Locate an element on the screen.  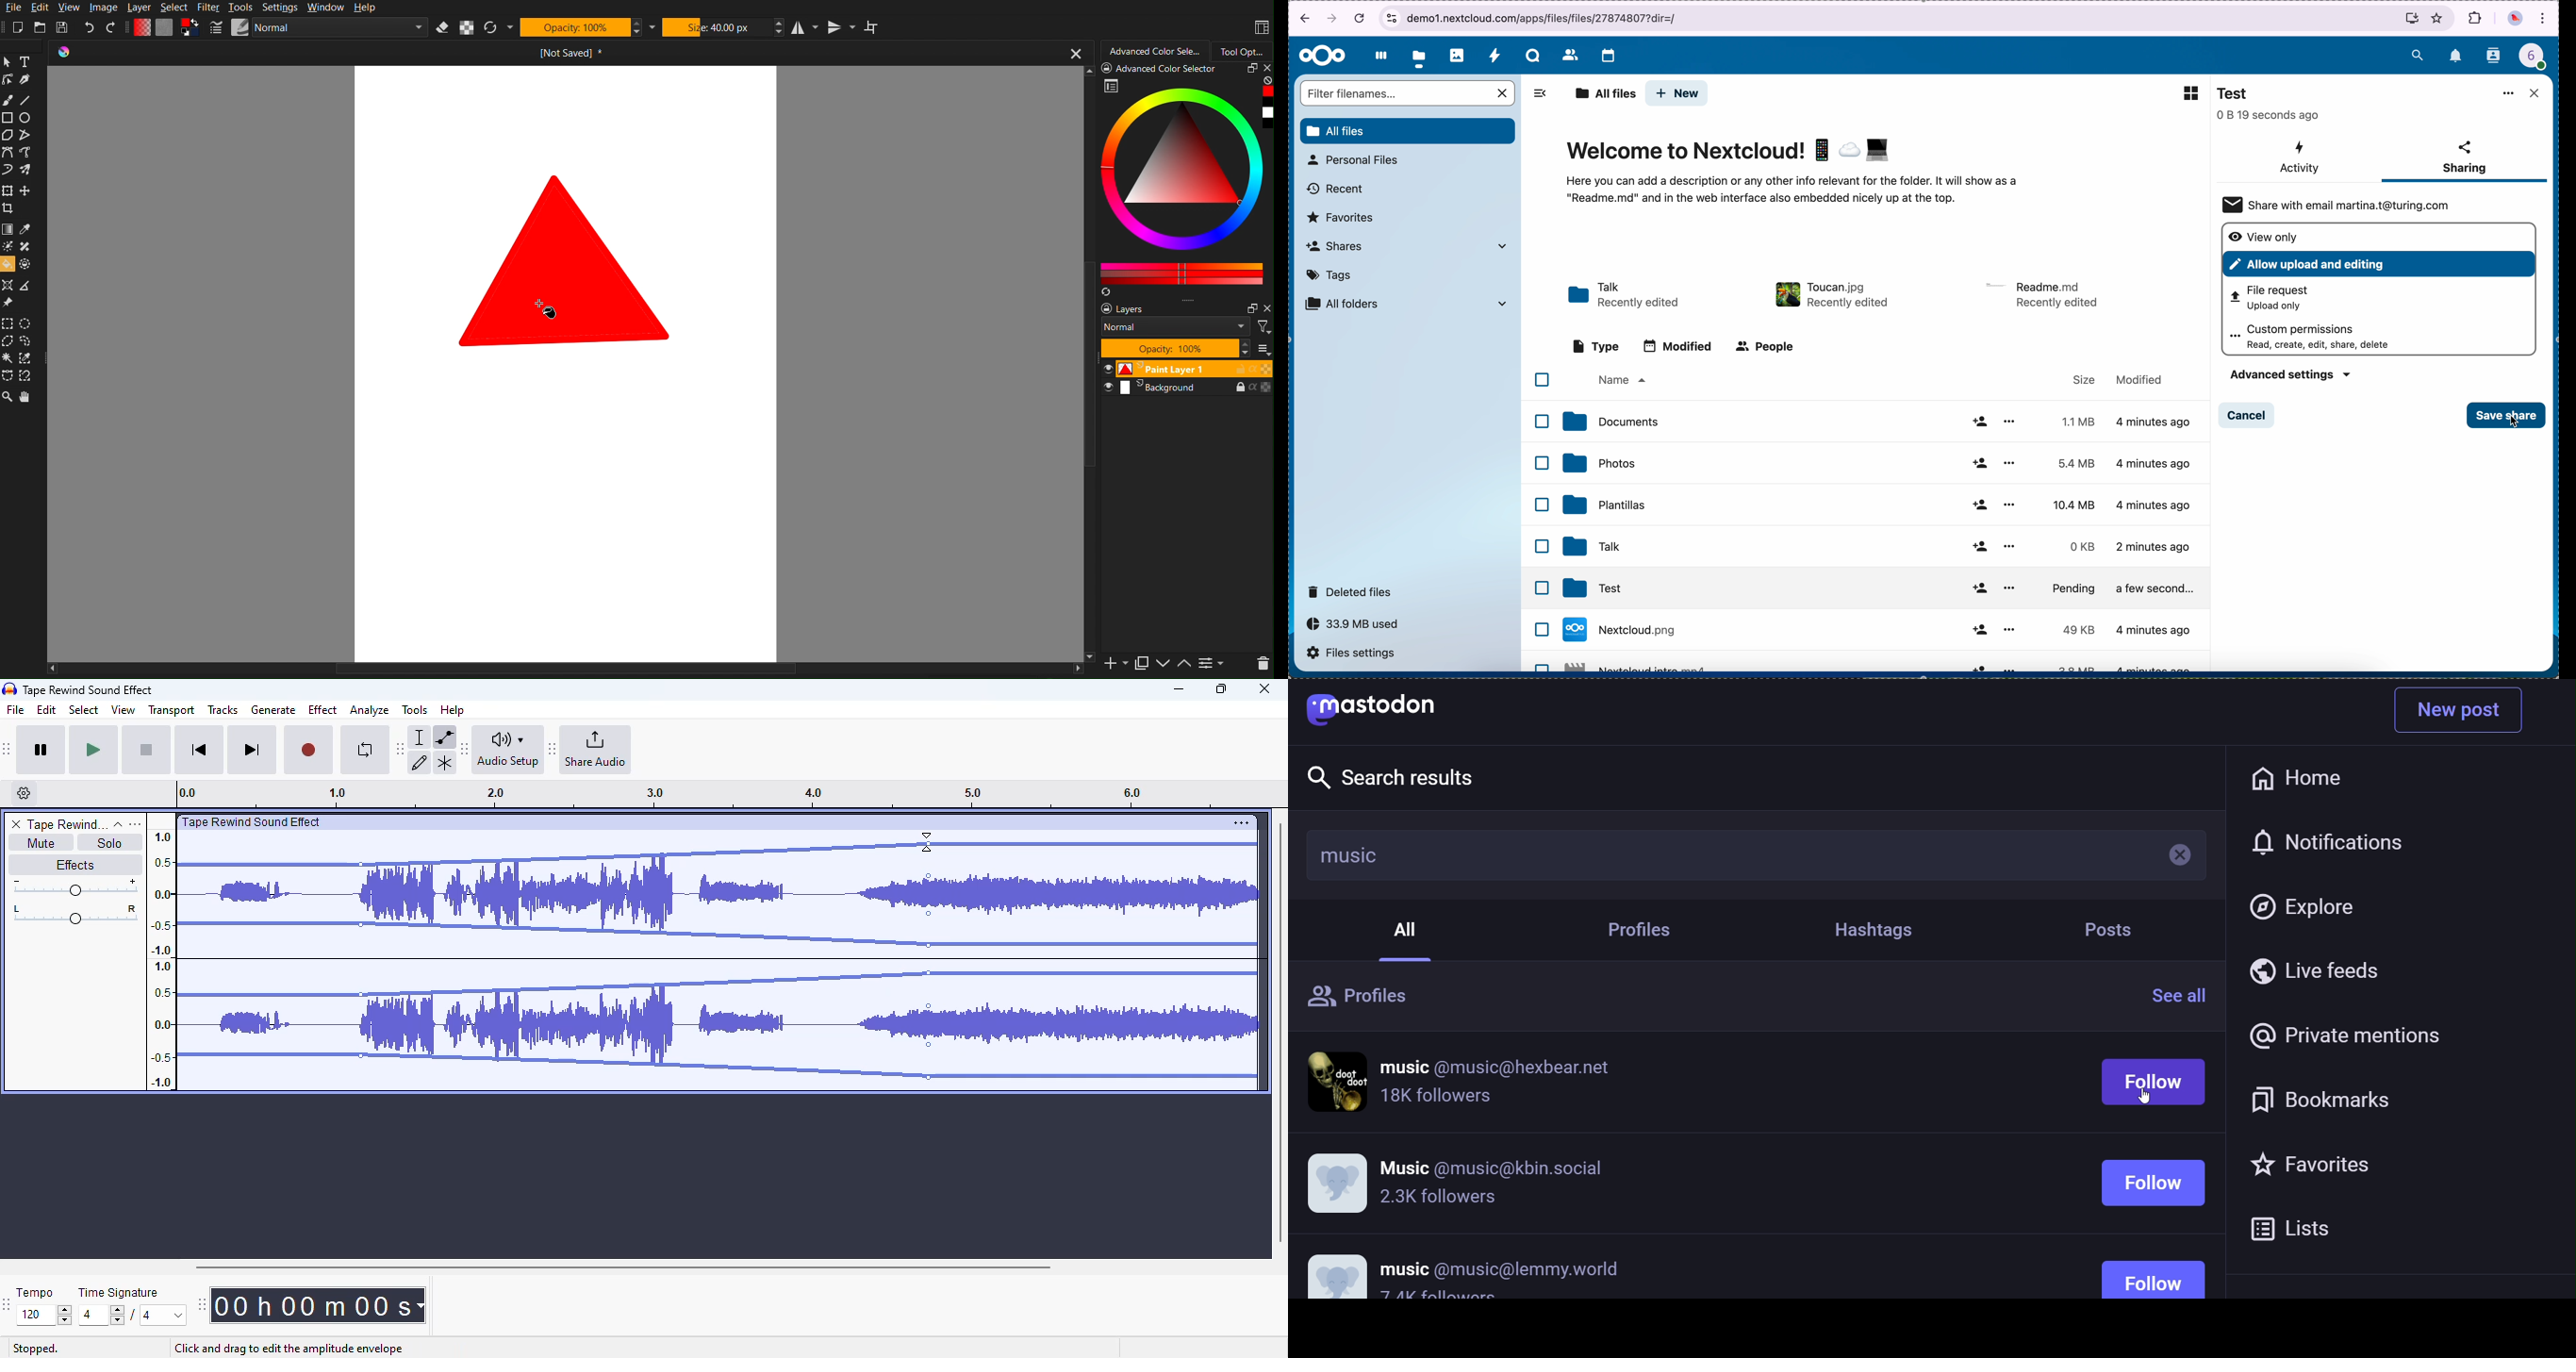
duplicate layer or mask is located at coordinates (1141, 663).